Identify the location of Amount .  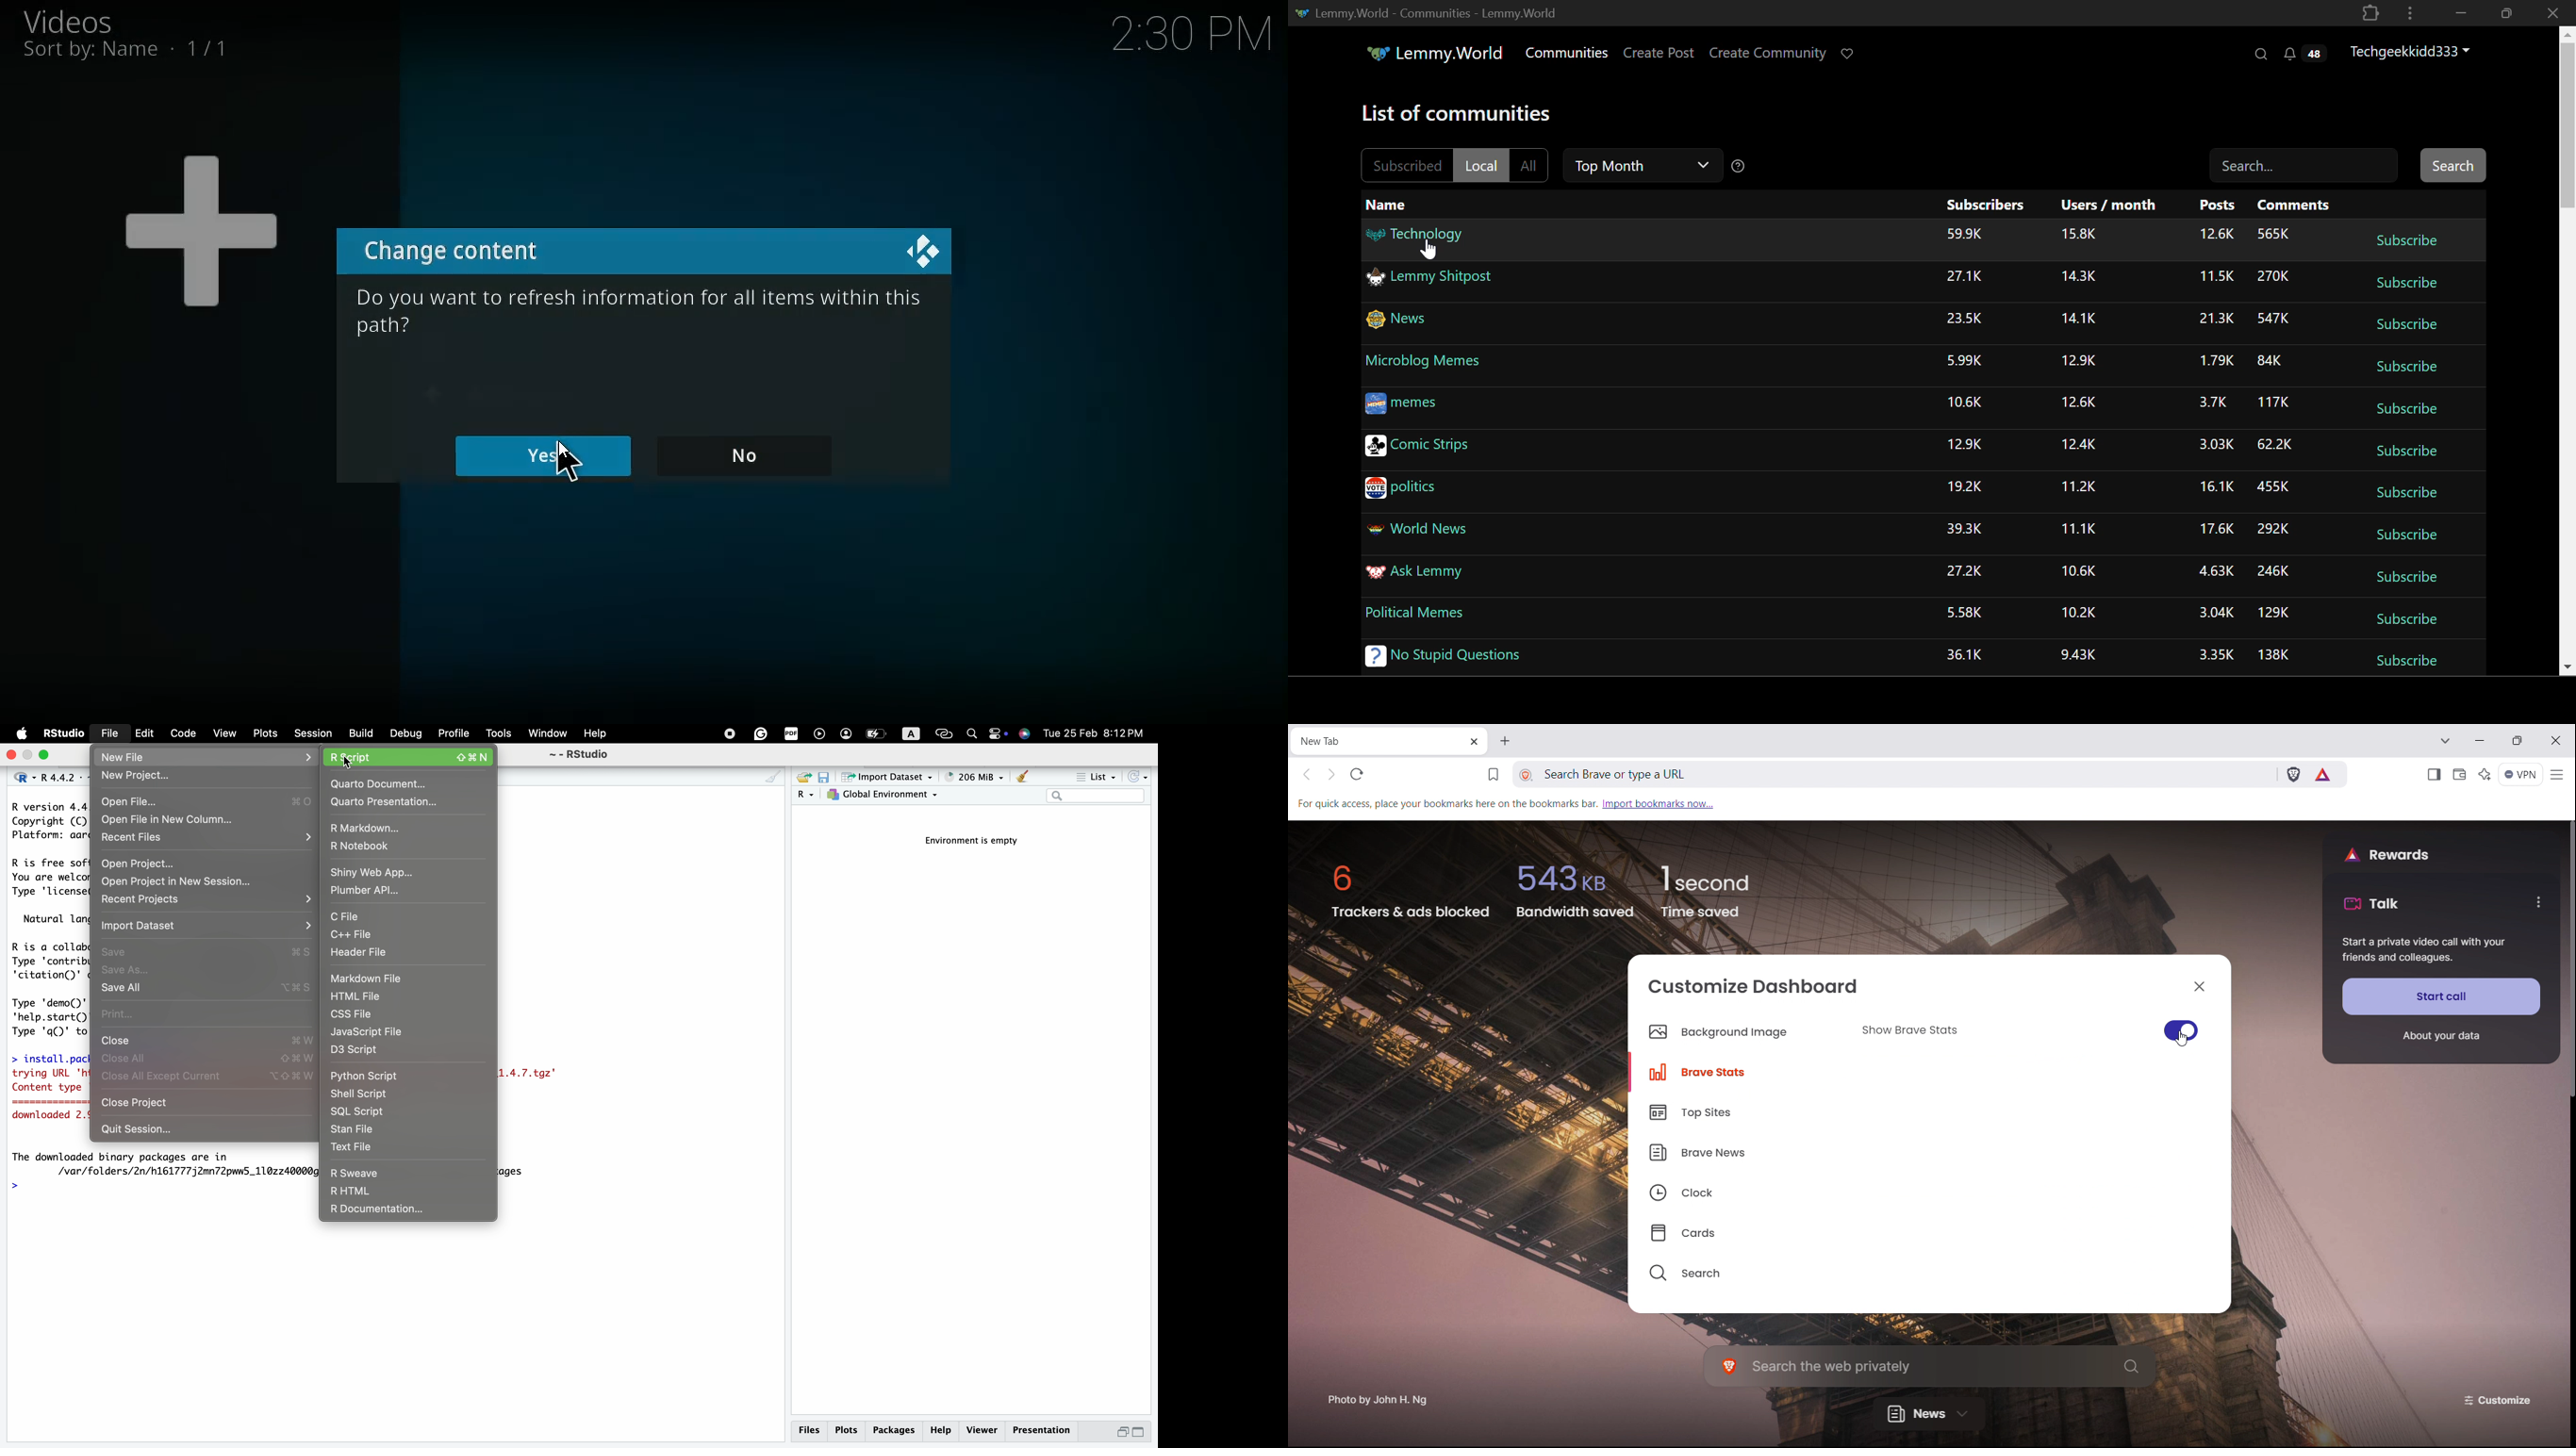
(2271, 614).